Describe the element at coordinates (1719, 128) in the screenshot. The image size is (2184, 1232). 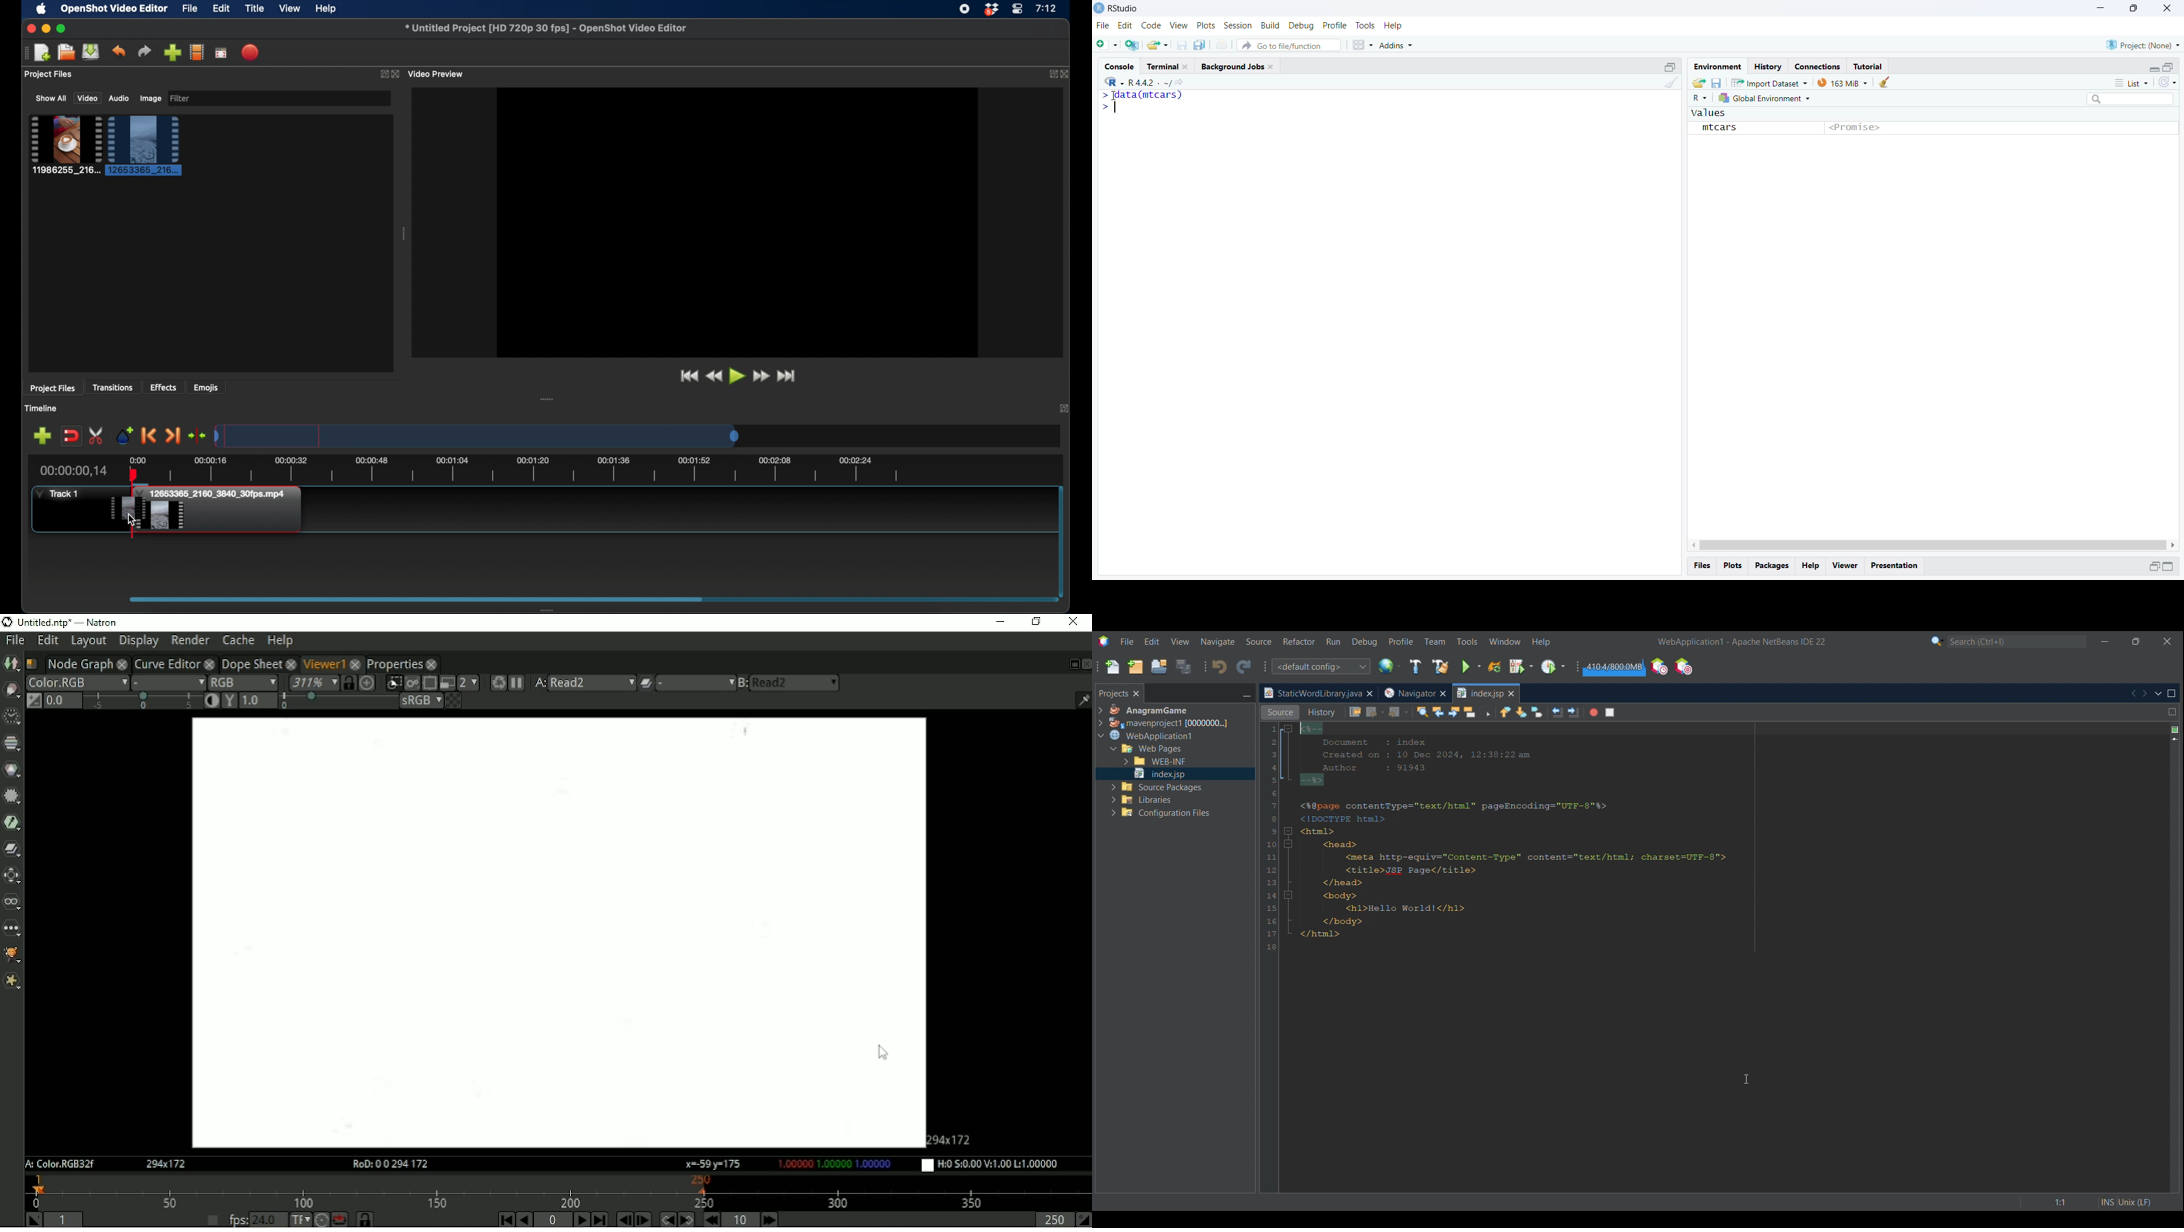
I see `mtcars` at that location.